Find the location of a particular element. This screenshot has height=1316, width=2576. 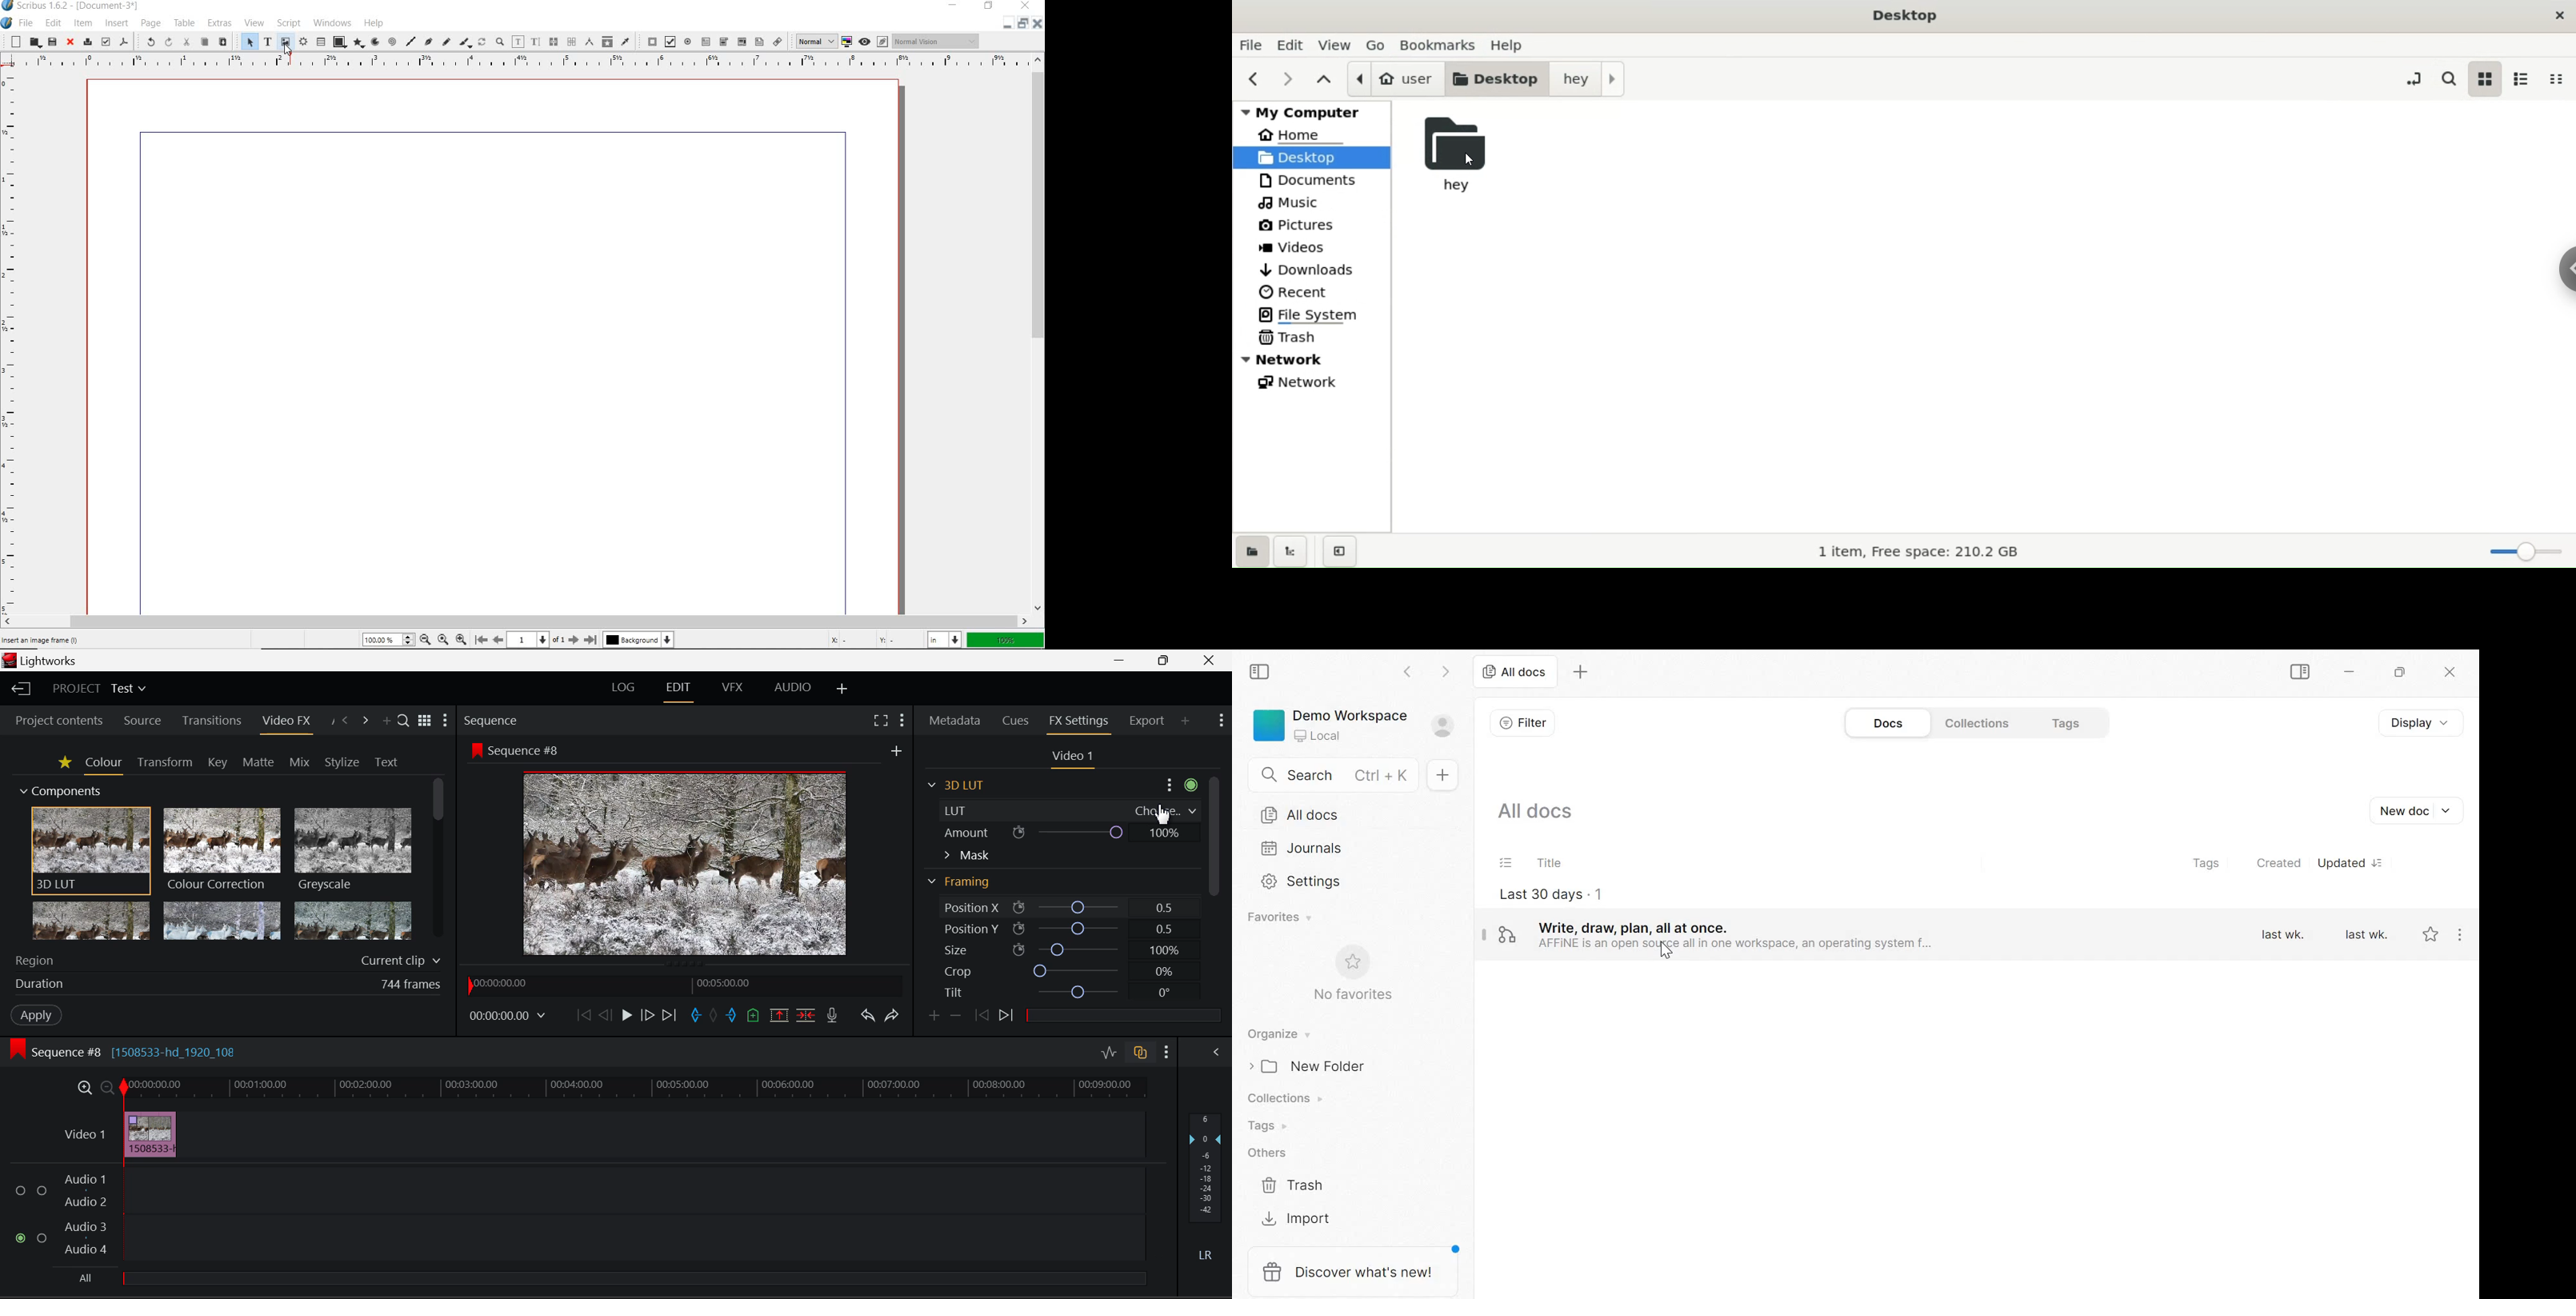

first is located at coordinates (481, 640).